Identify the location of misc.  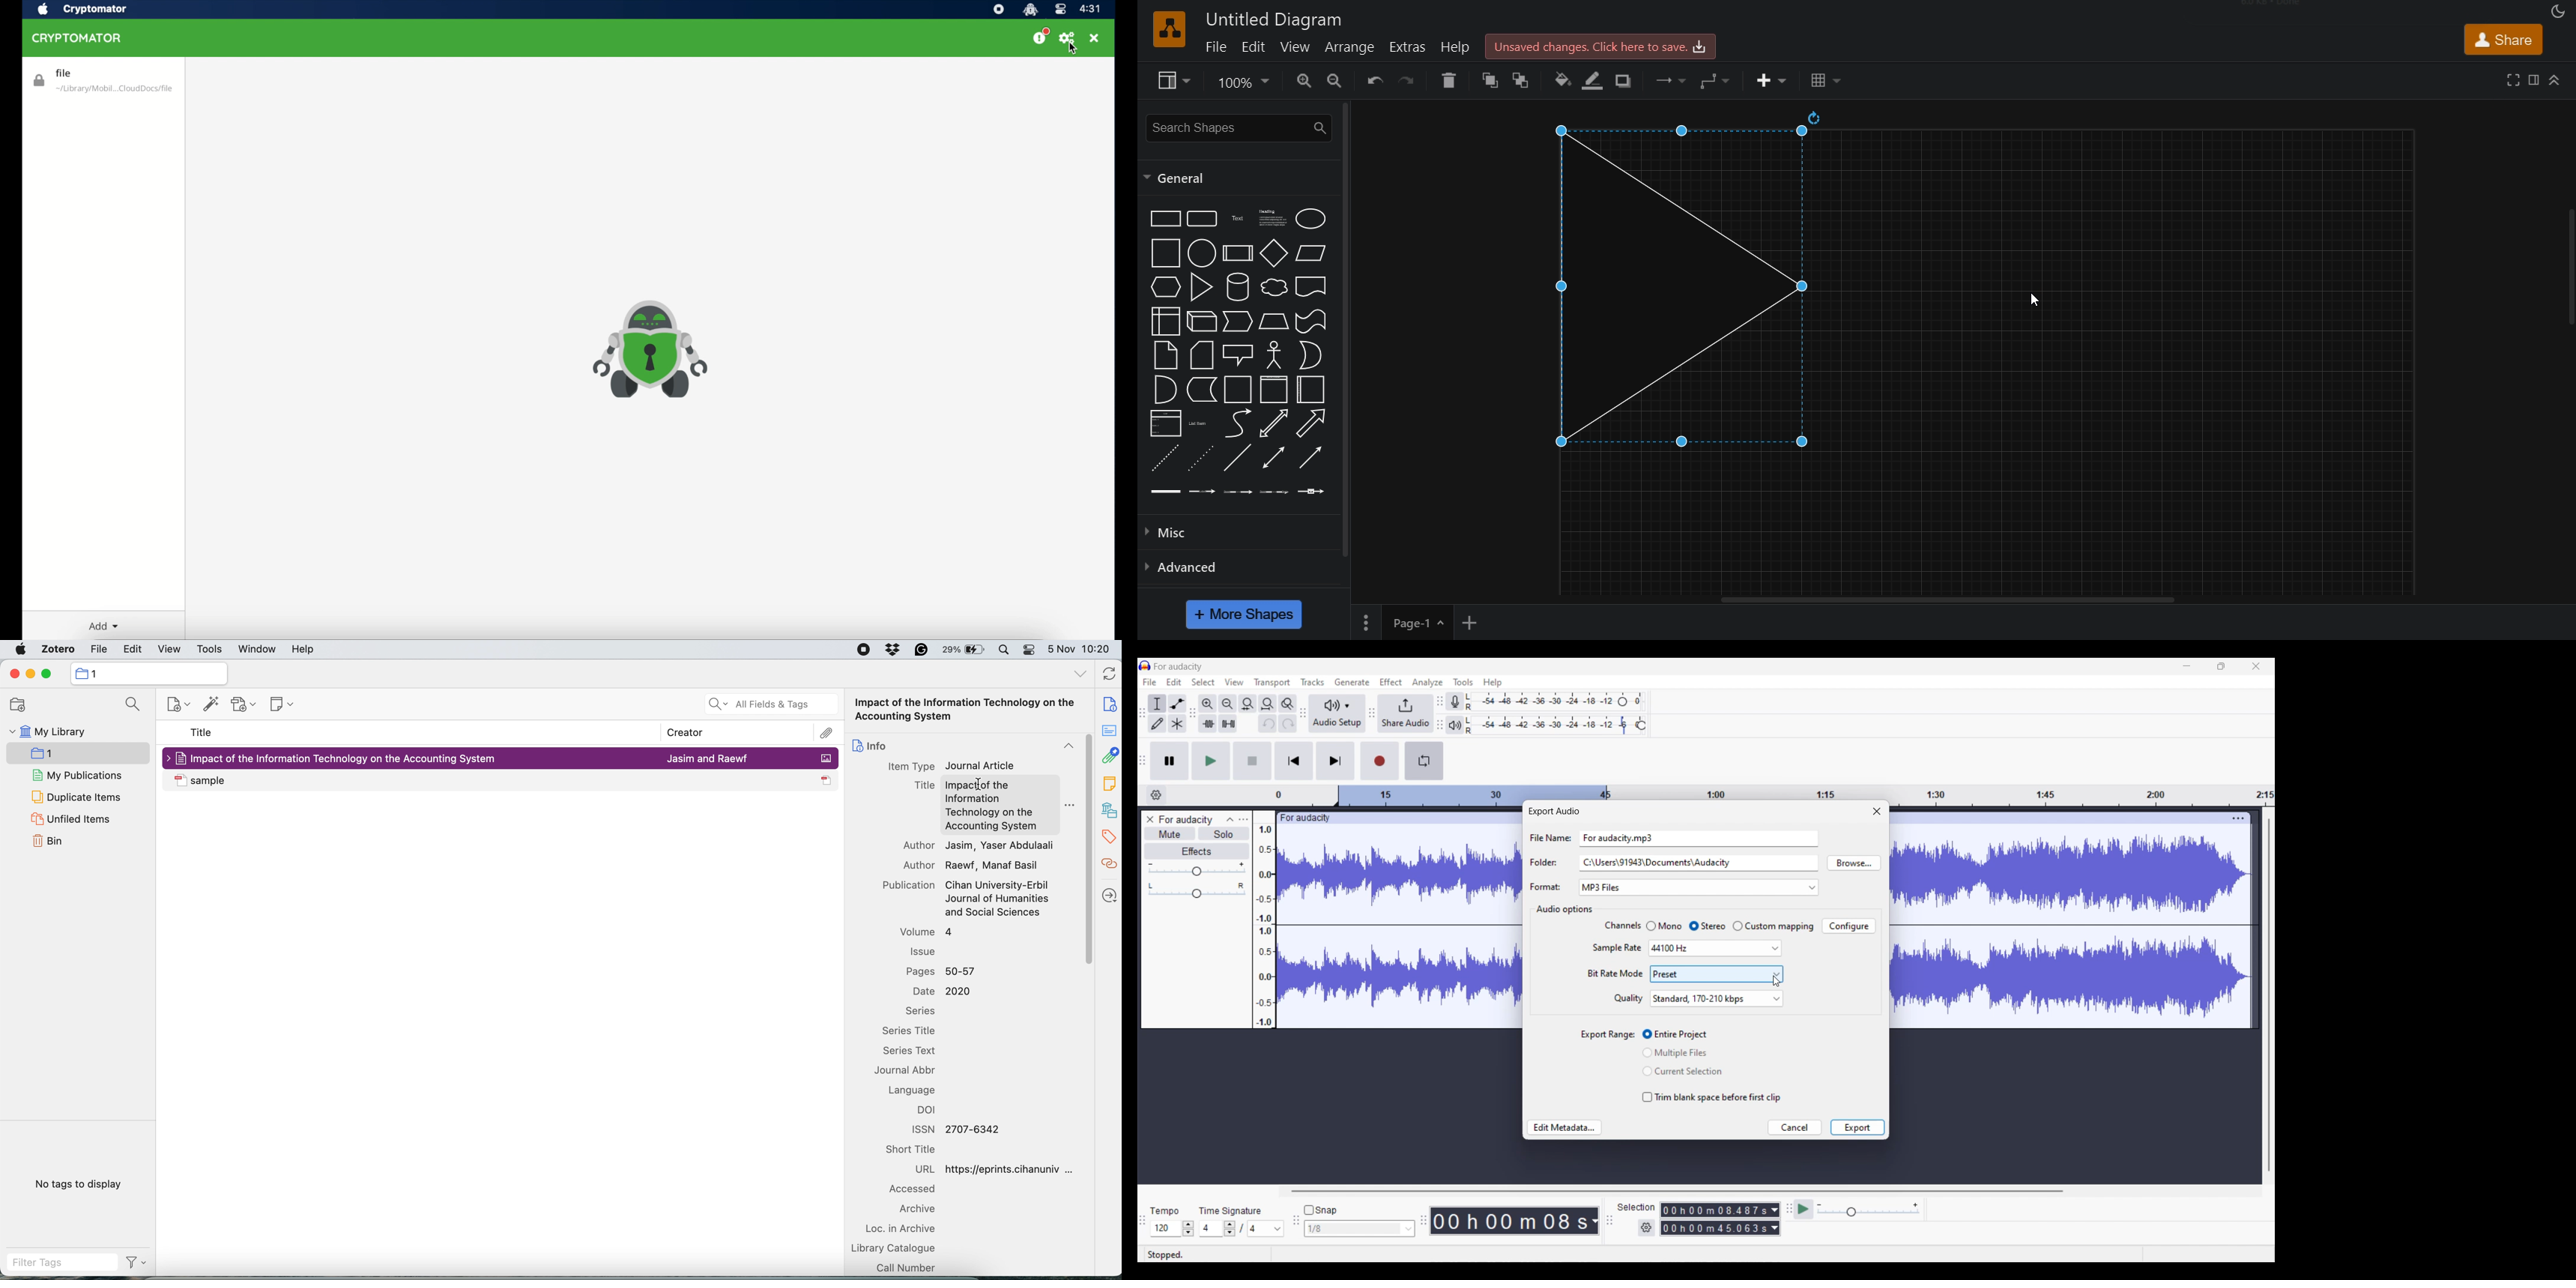
(1236, 534).